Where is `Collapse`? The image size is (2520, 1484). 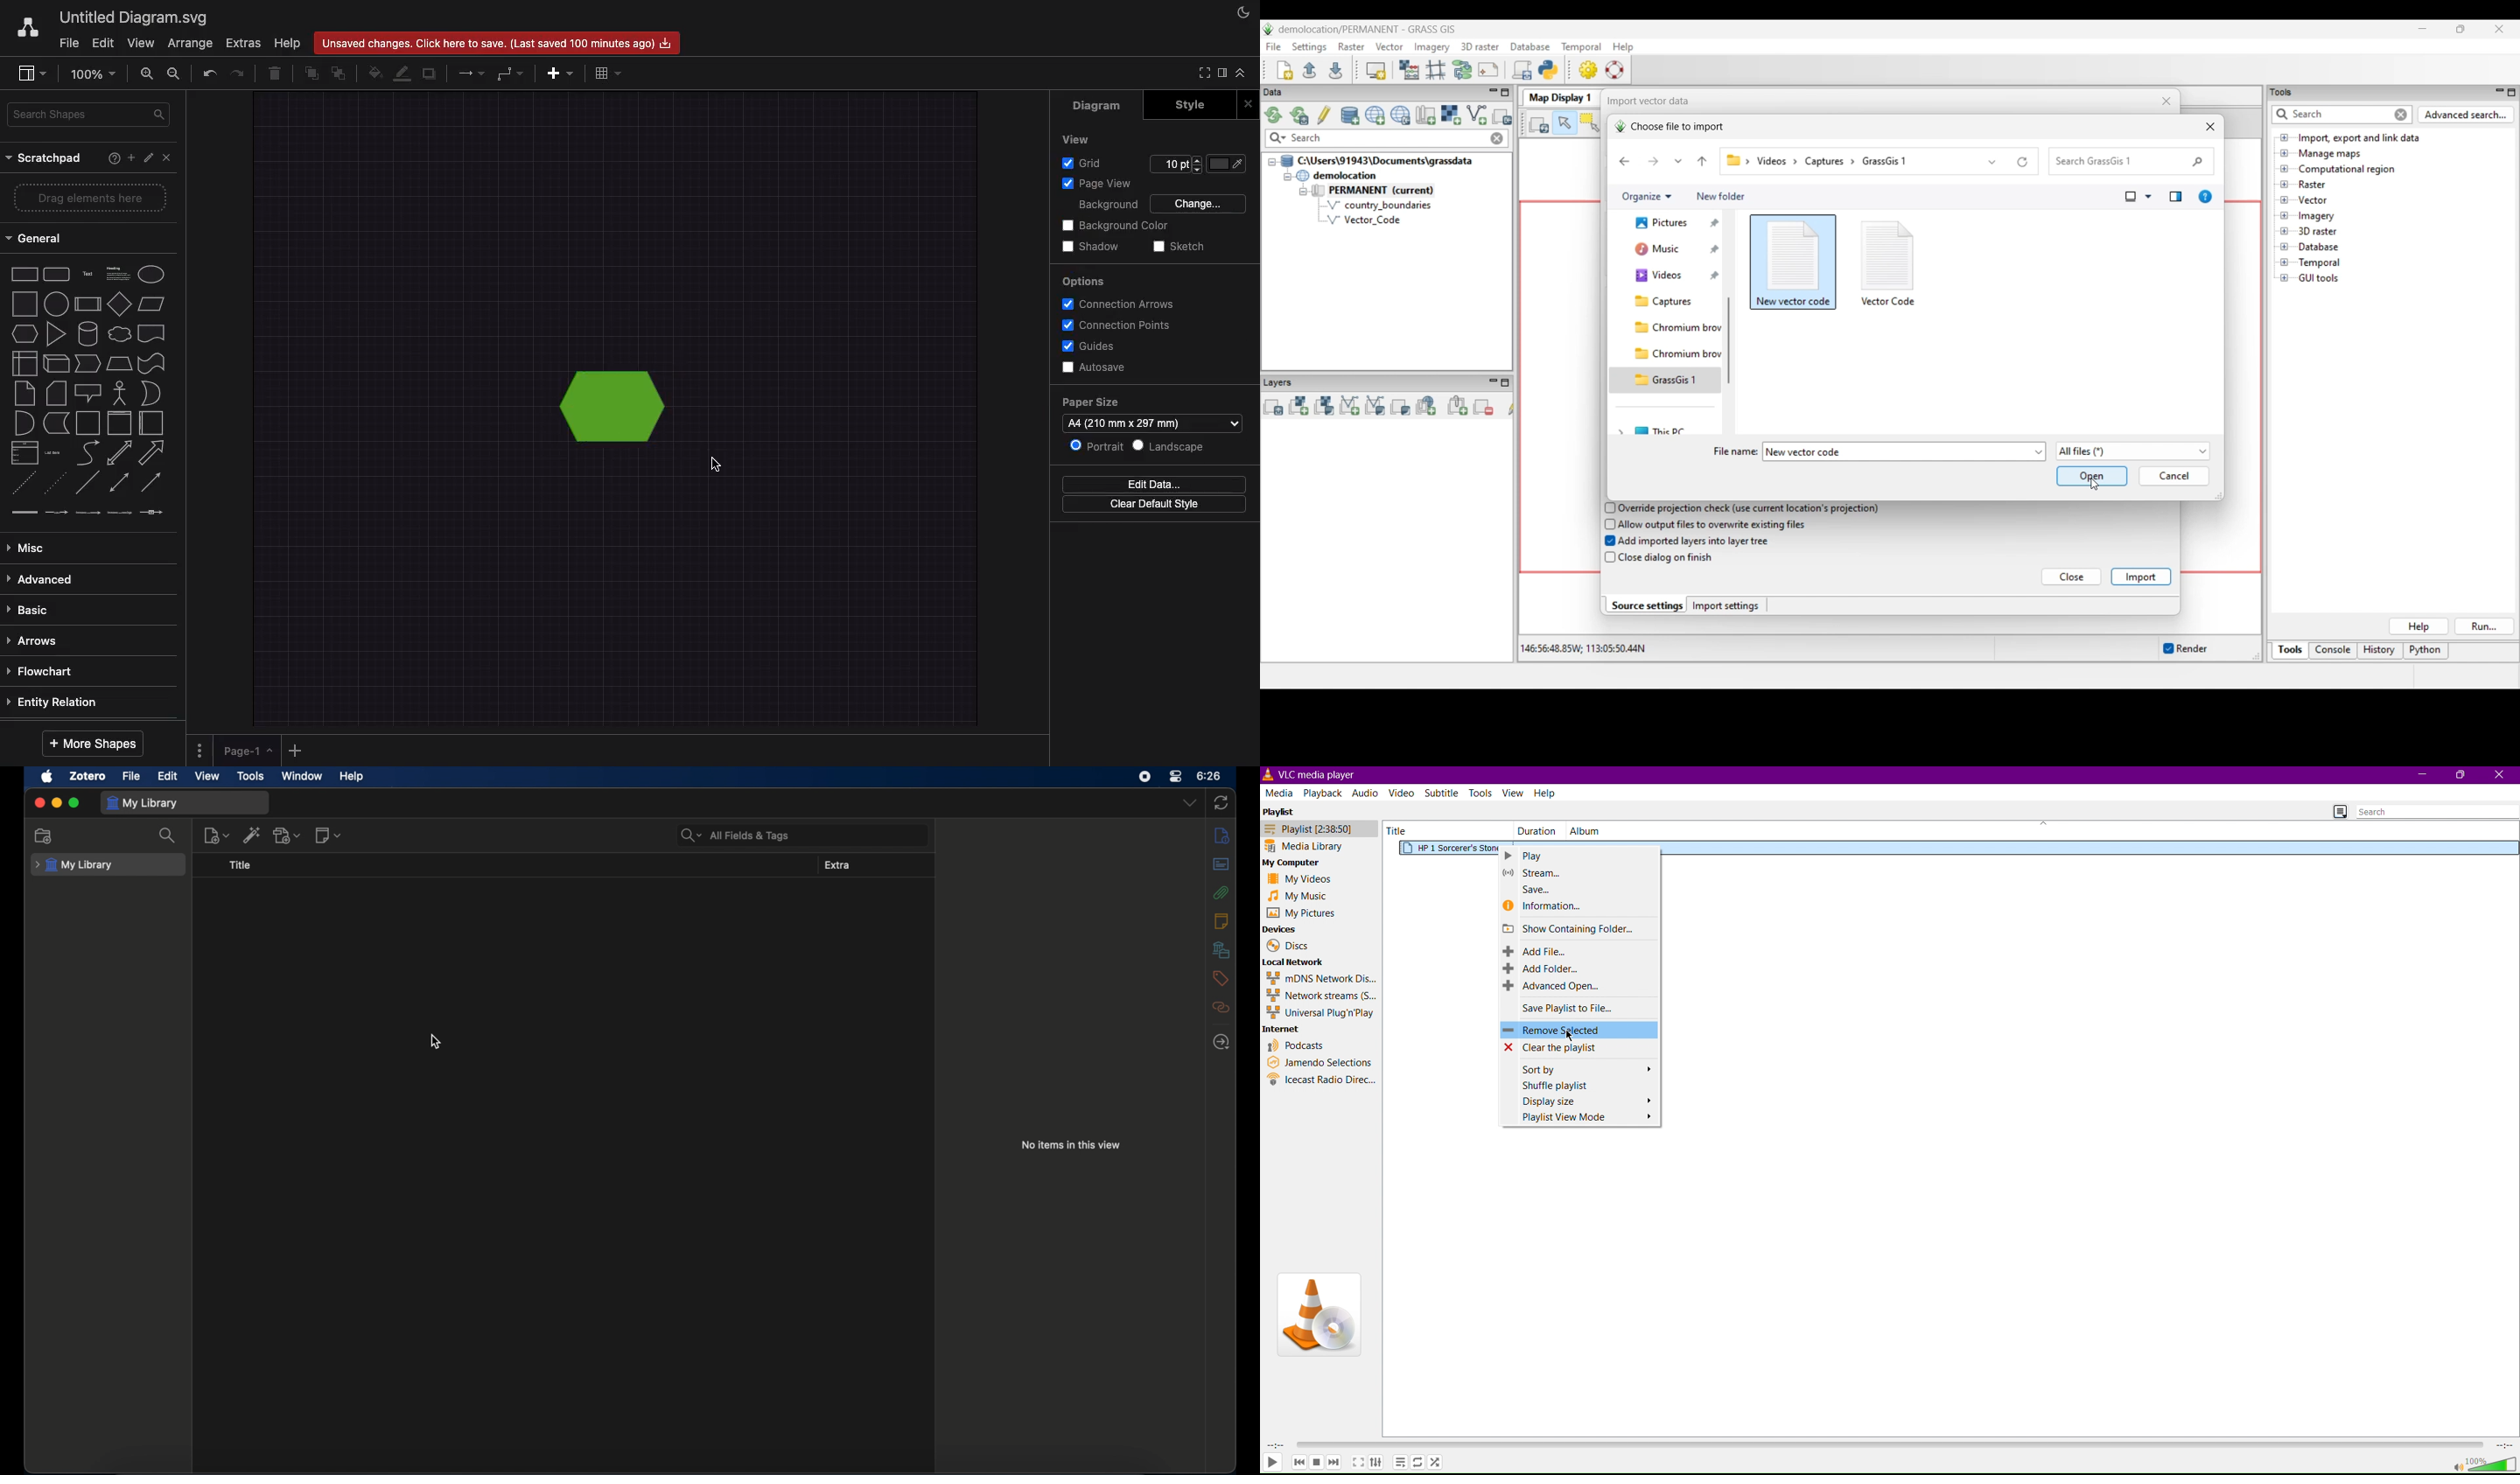
Collapse is located at coordinates (1241, 73).